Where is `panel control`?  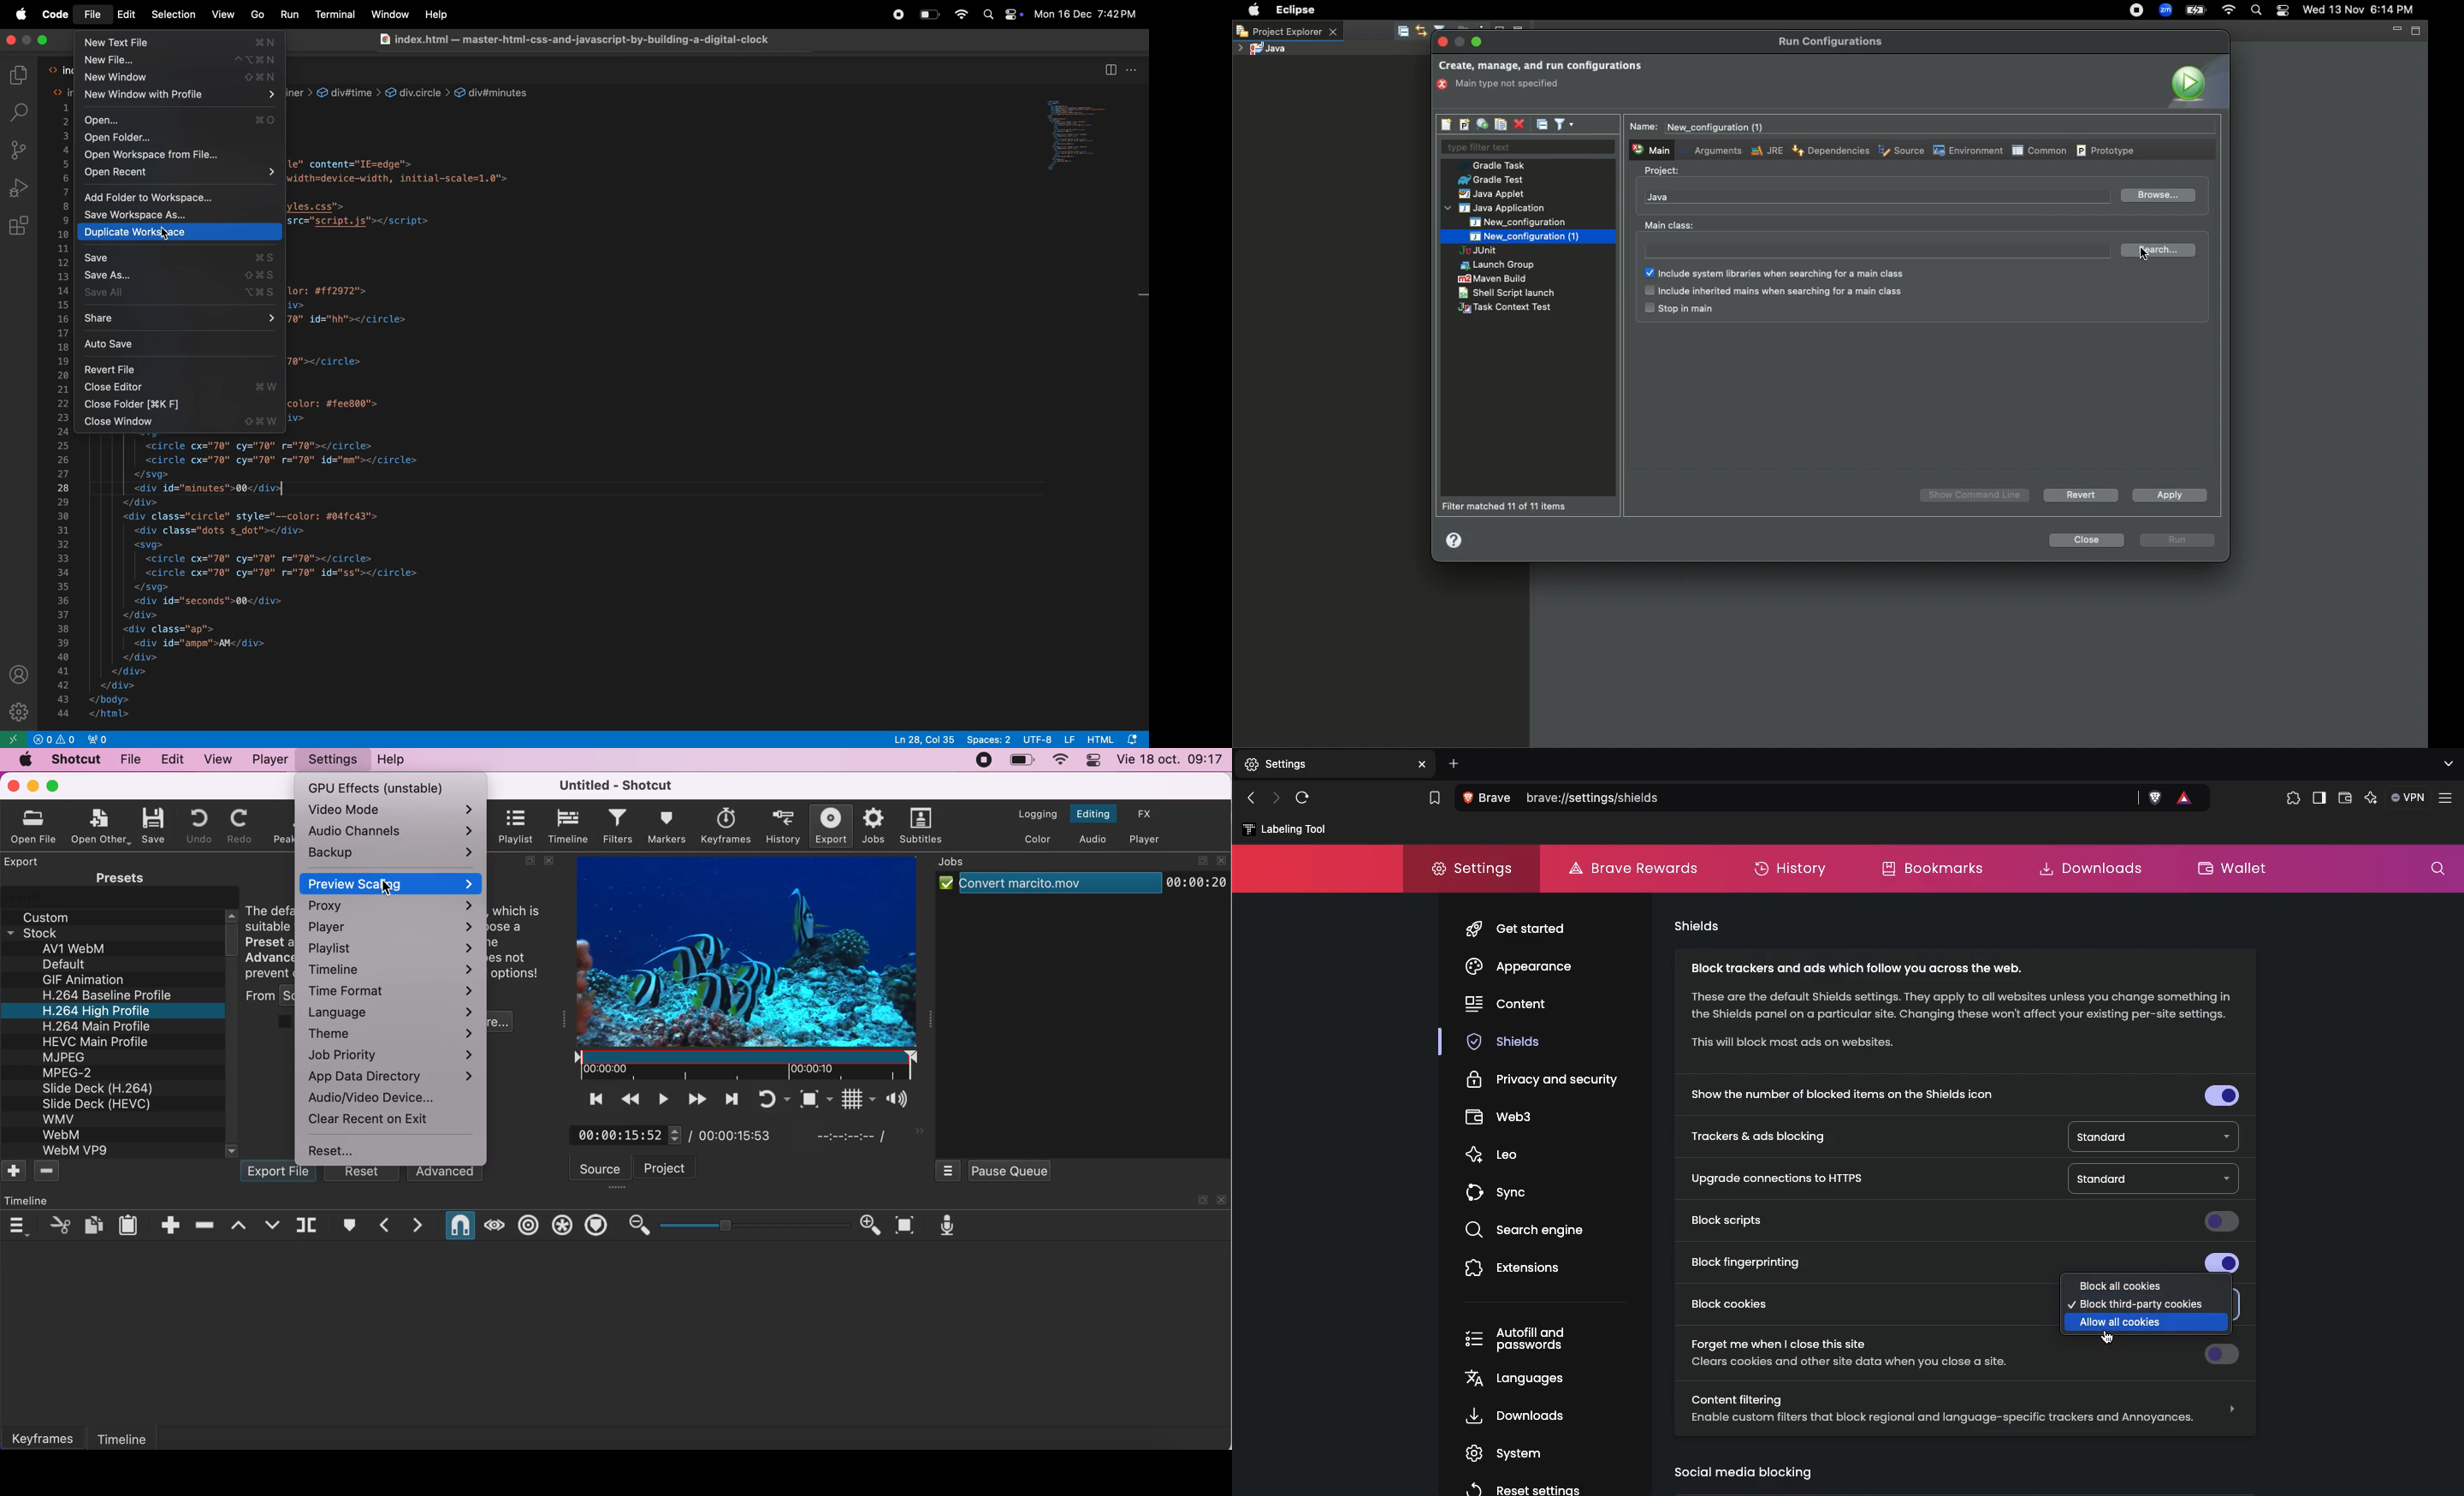 panel control is located at coordinates (1094, 760).